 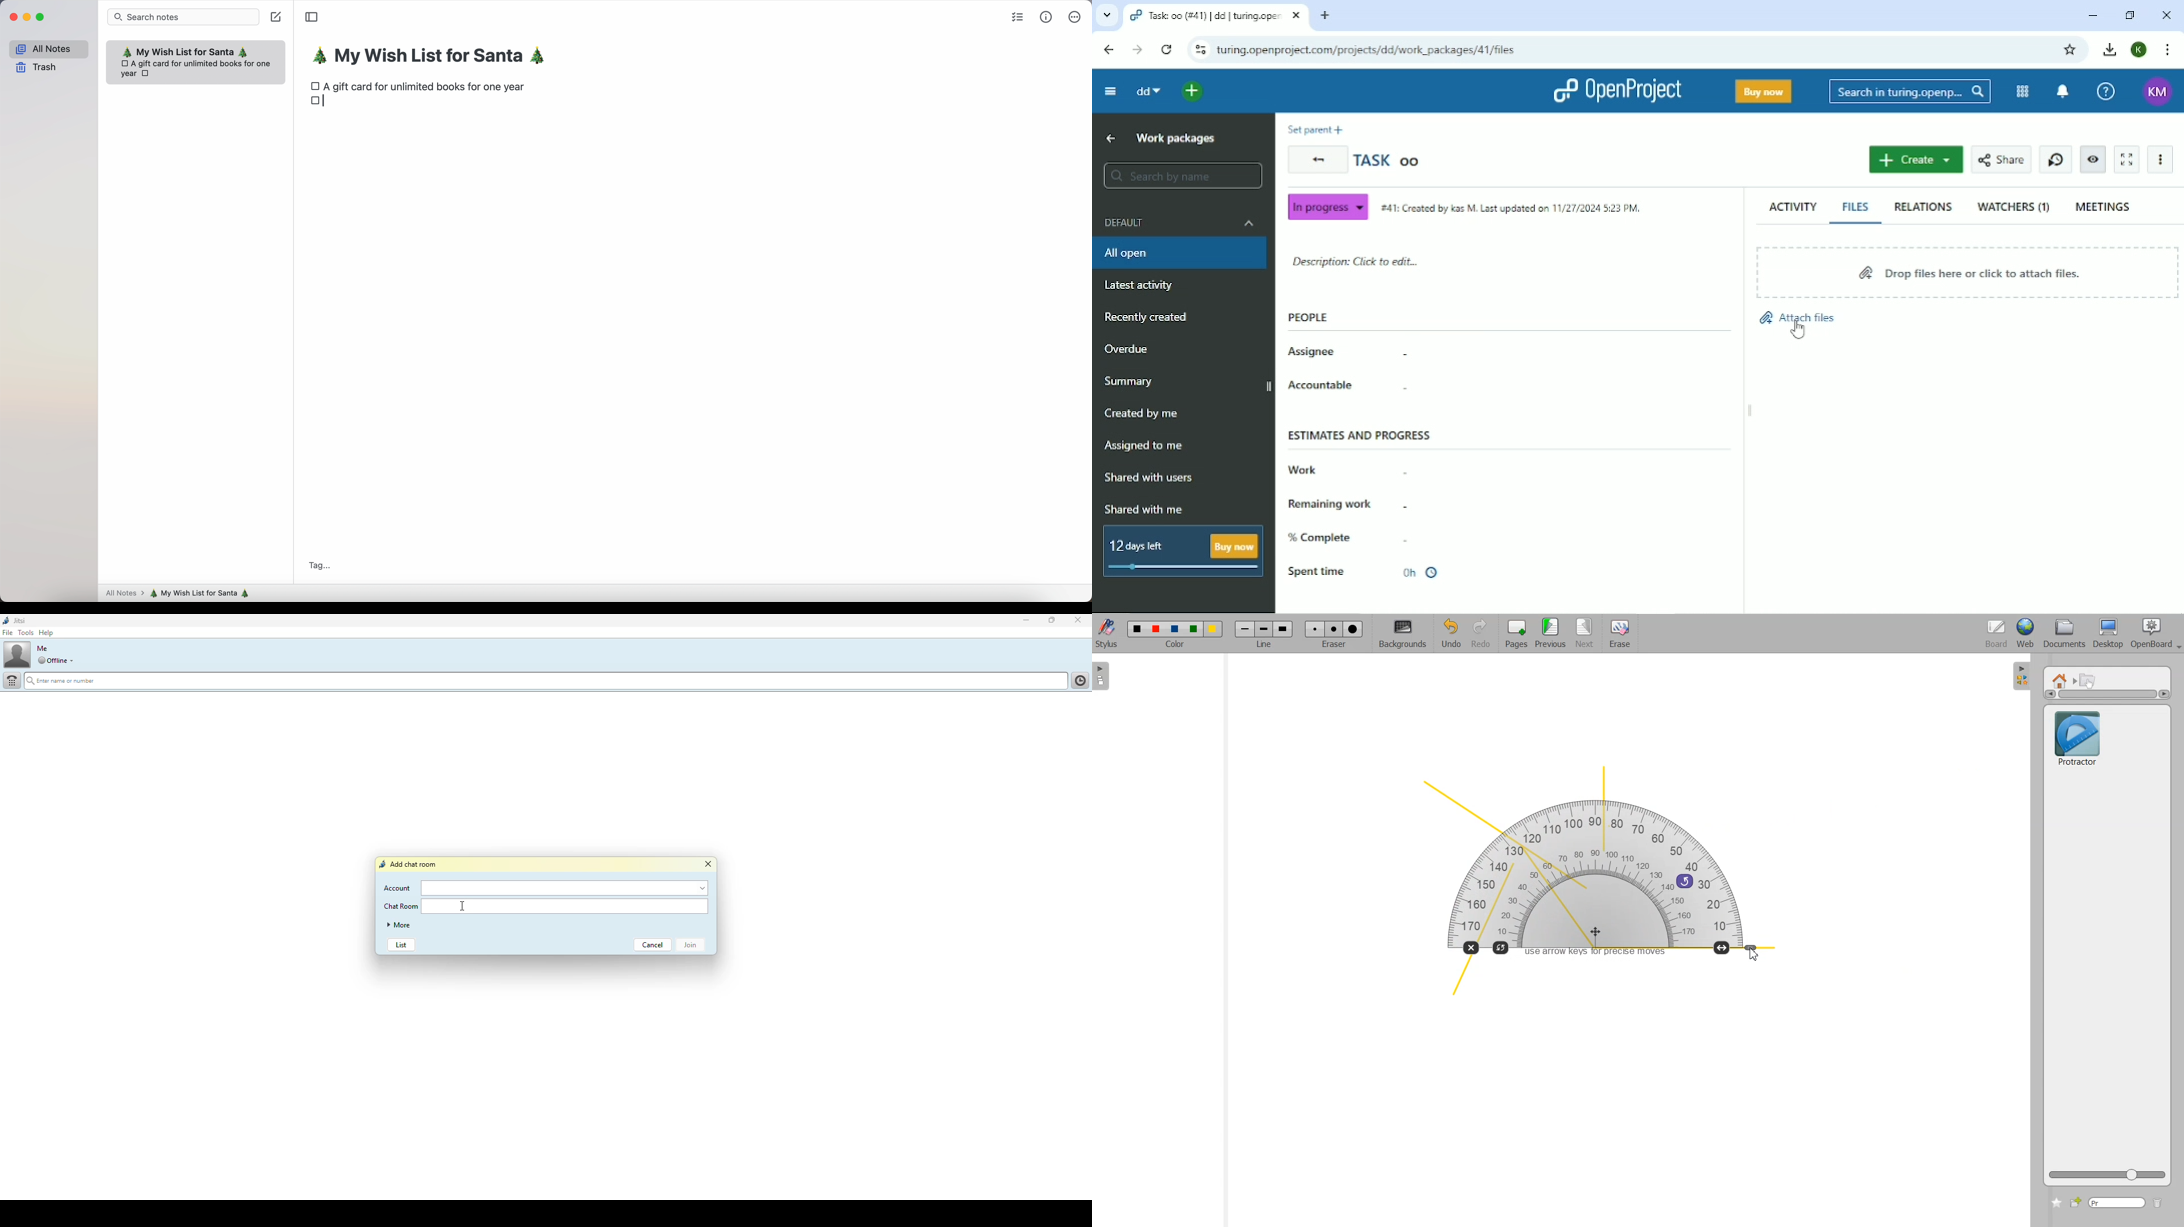 I want to click on Create, so click(x=1917, y=159).